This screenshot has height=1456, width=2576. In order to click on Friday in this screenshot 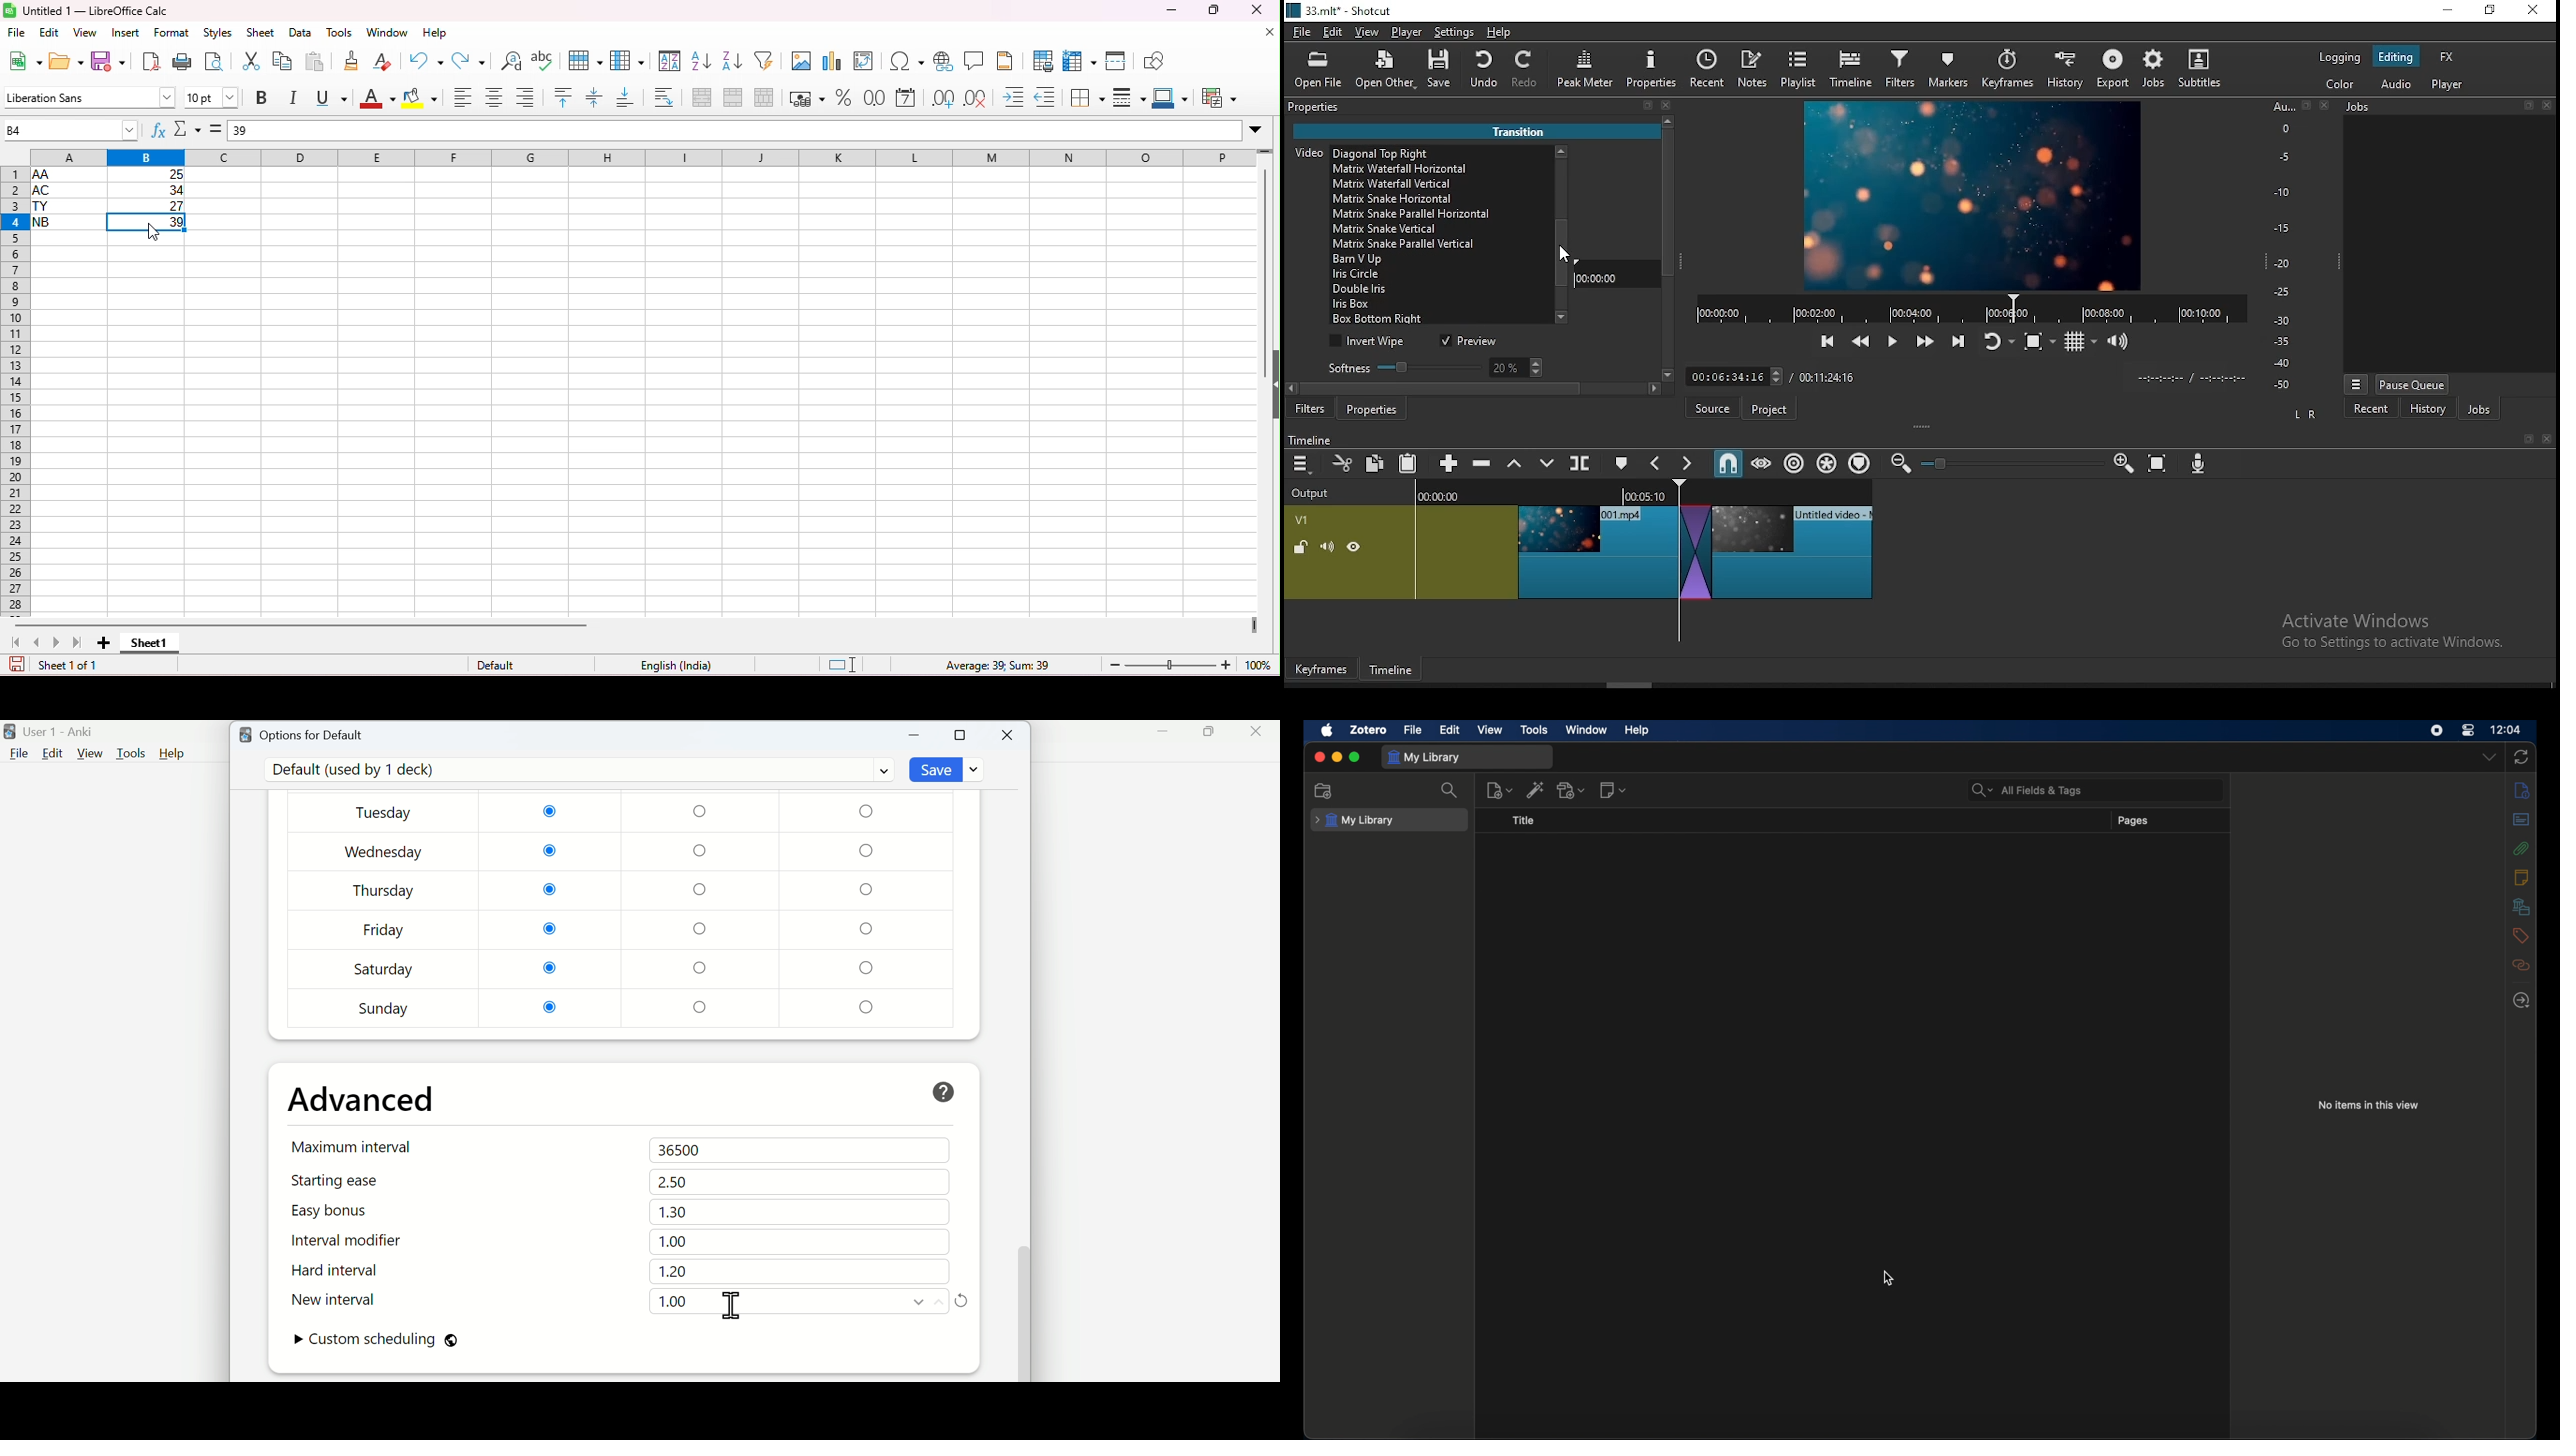, I will do `click(384, 933)`.